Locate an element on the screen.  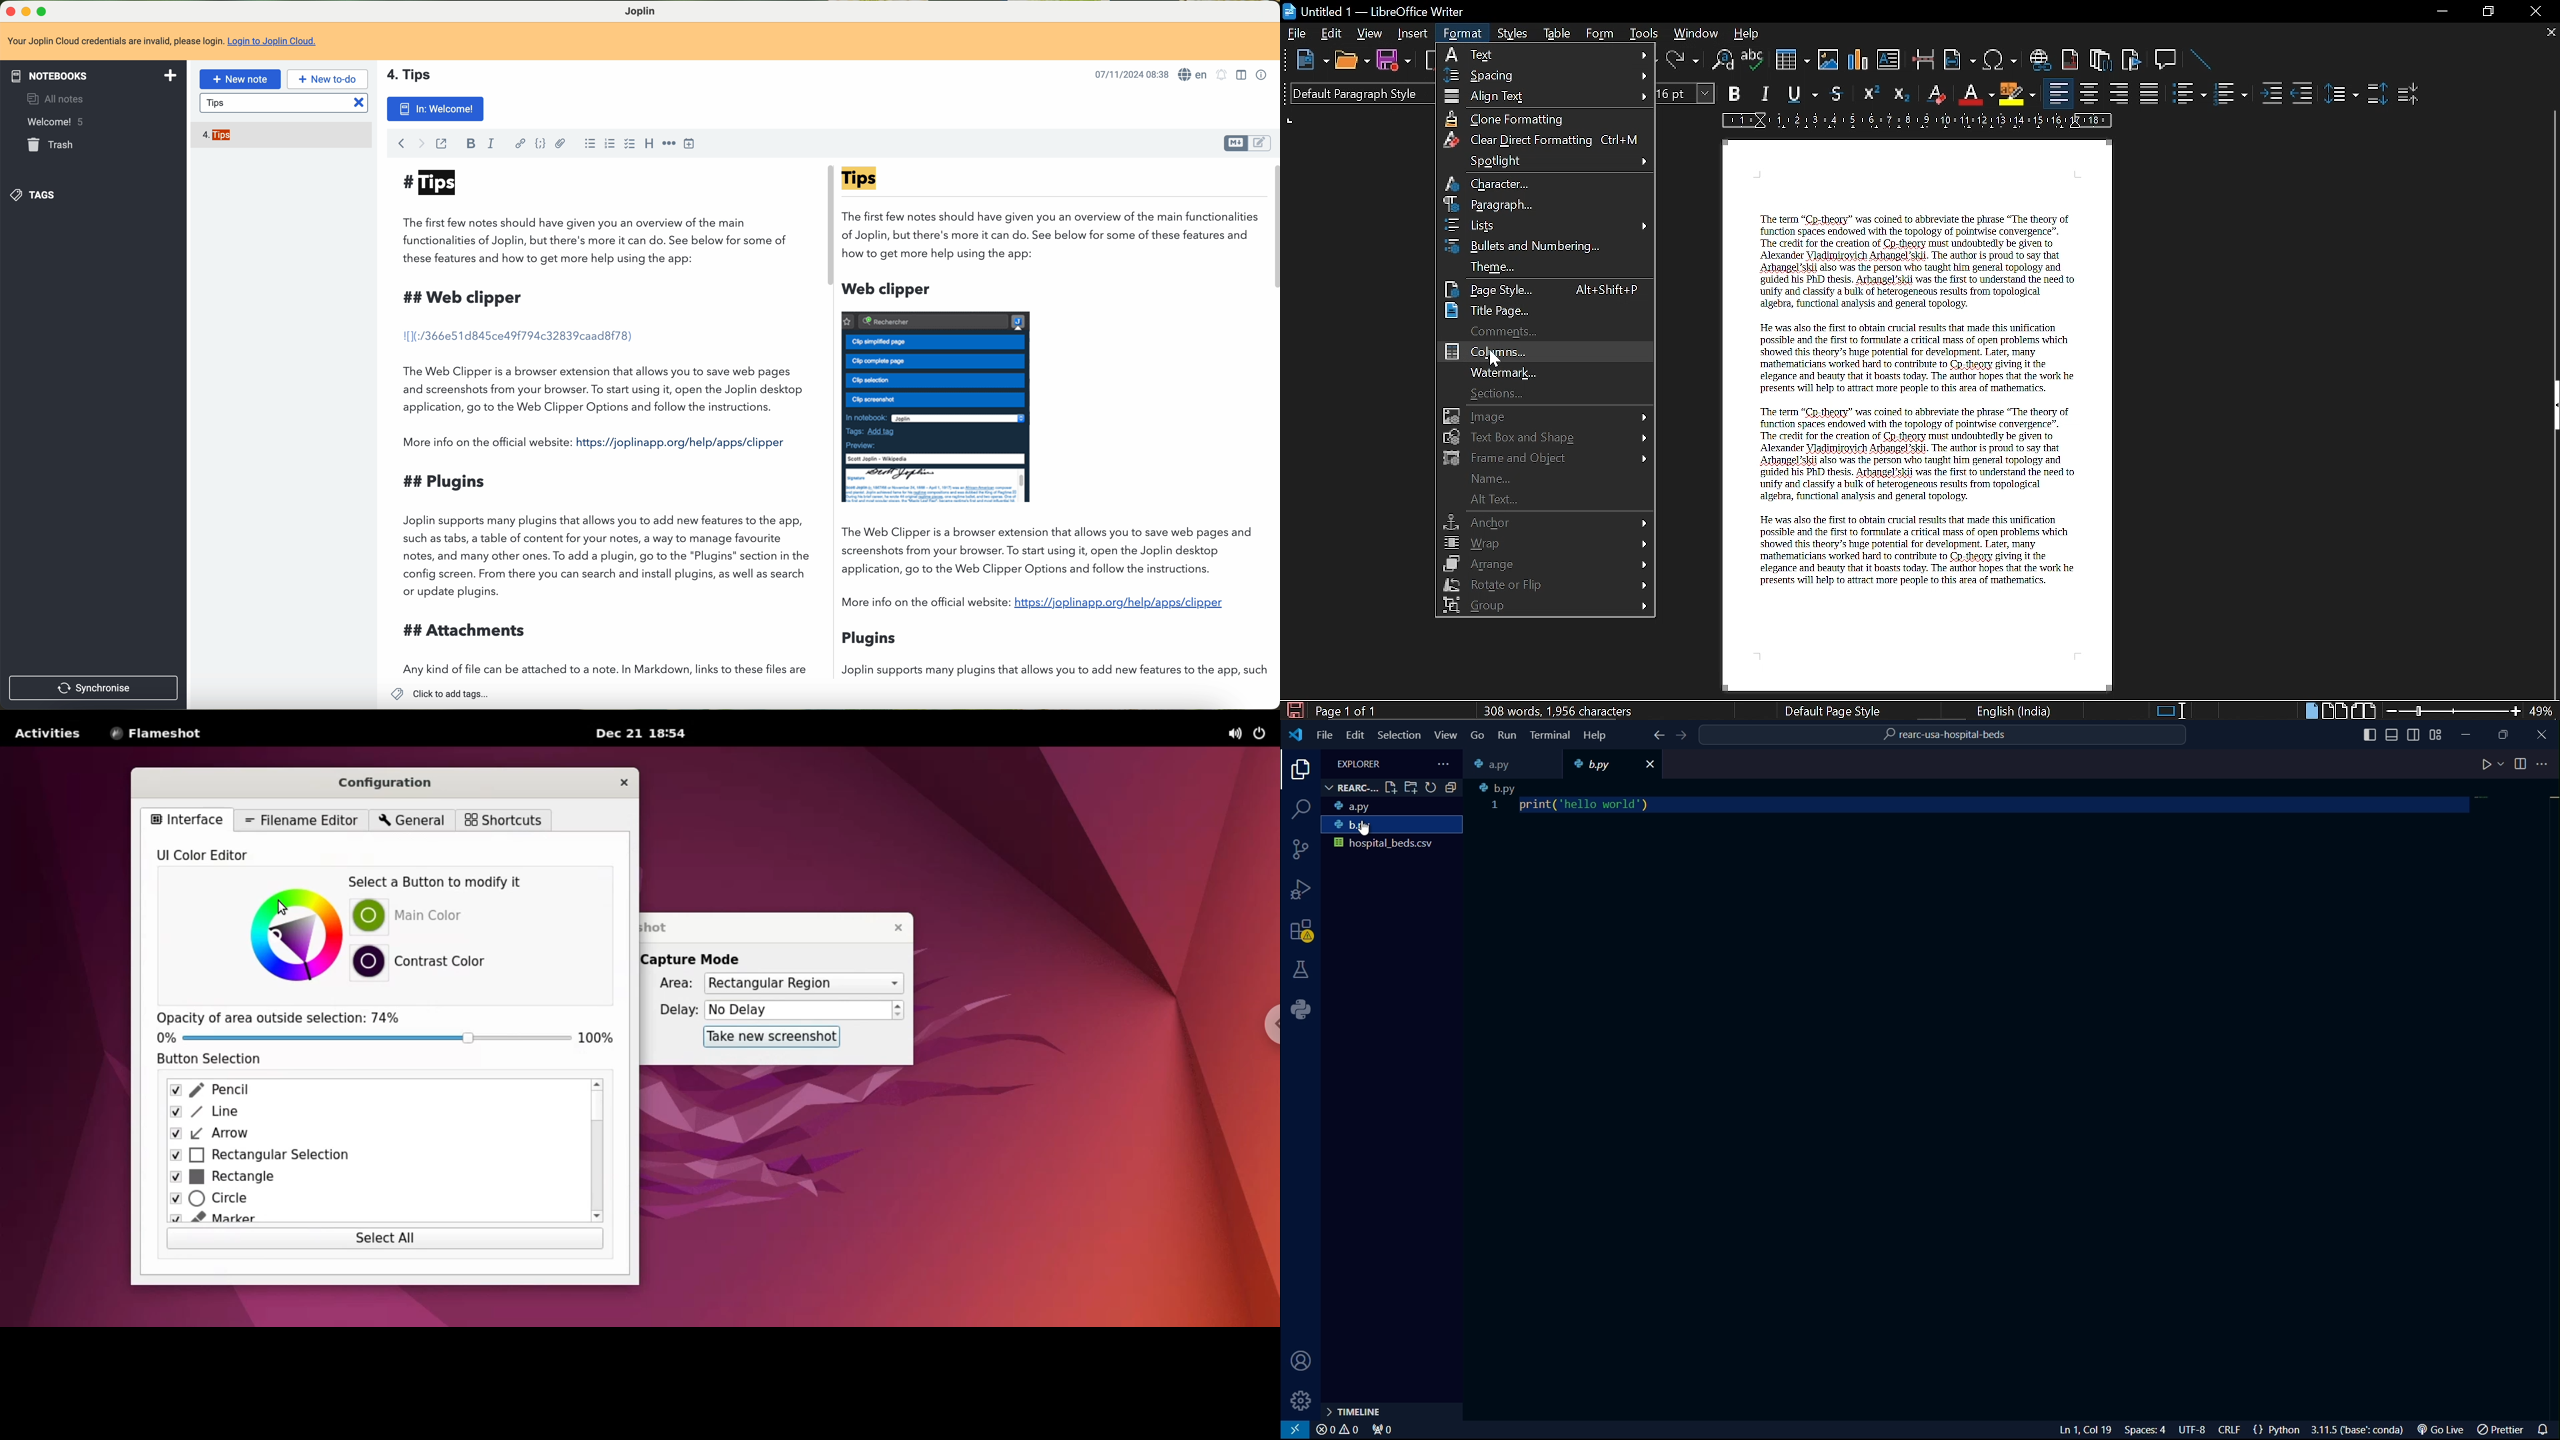
go back is located at coordinates (1658, 736).